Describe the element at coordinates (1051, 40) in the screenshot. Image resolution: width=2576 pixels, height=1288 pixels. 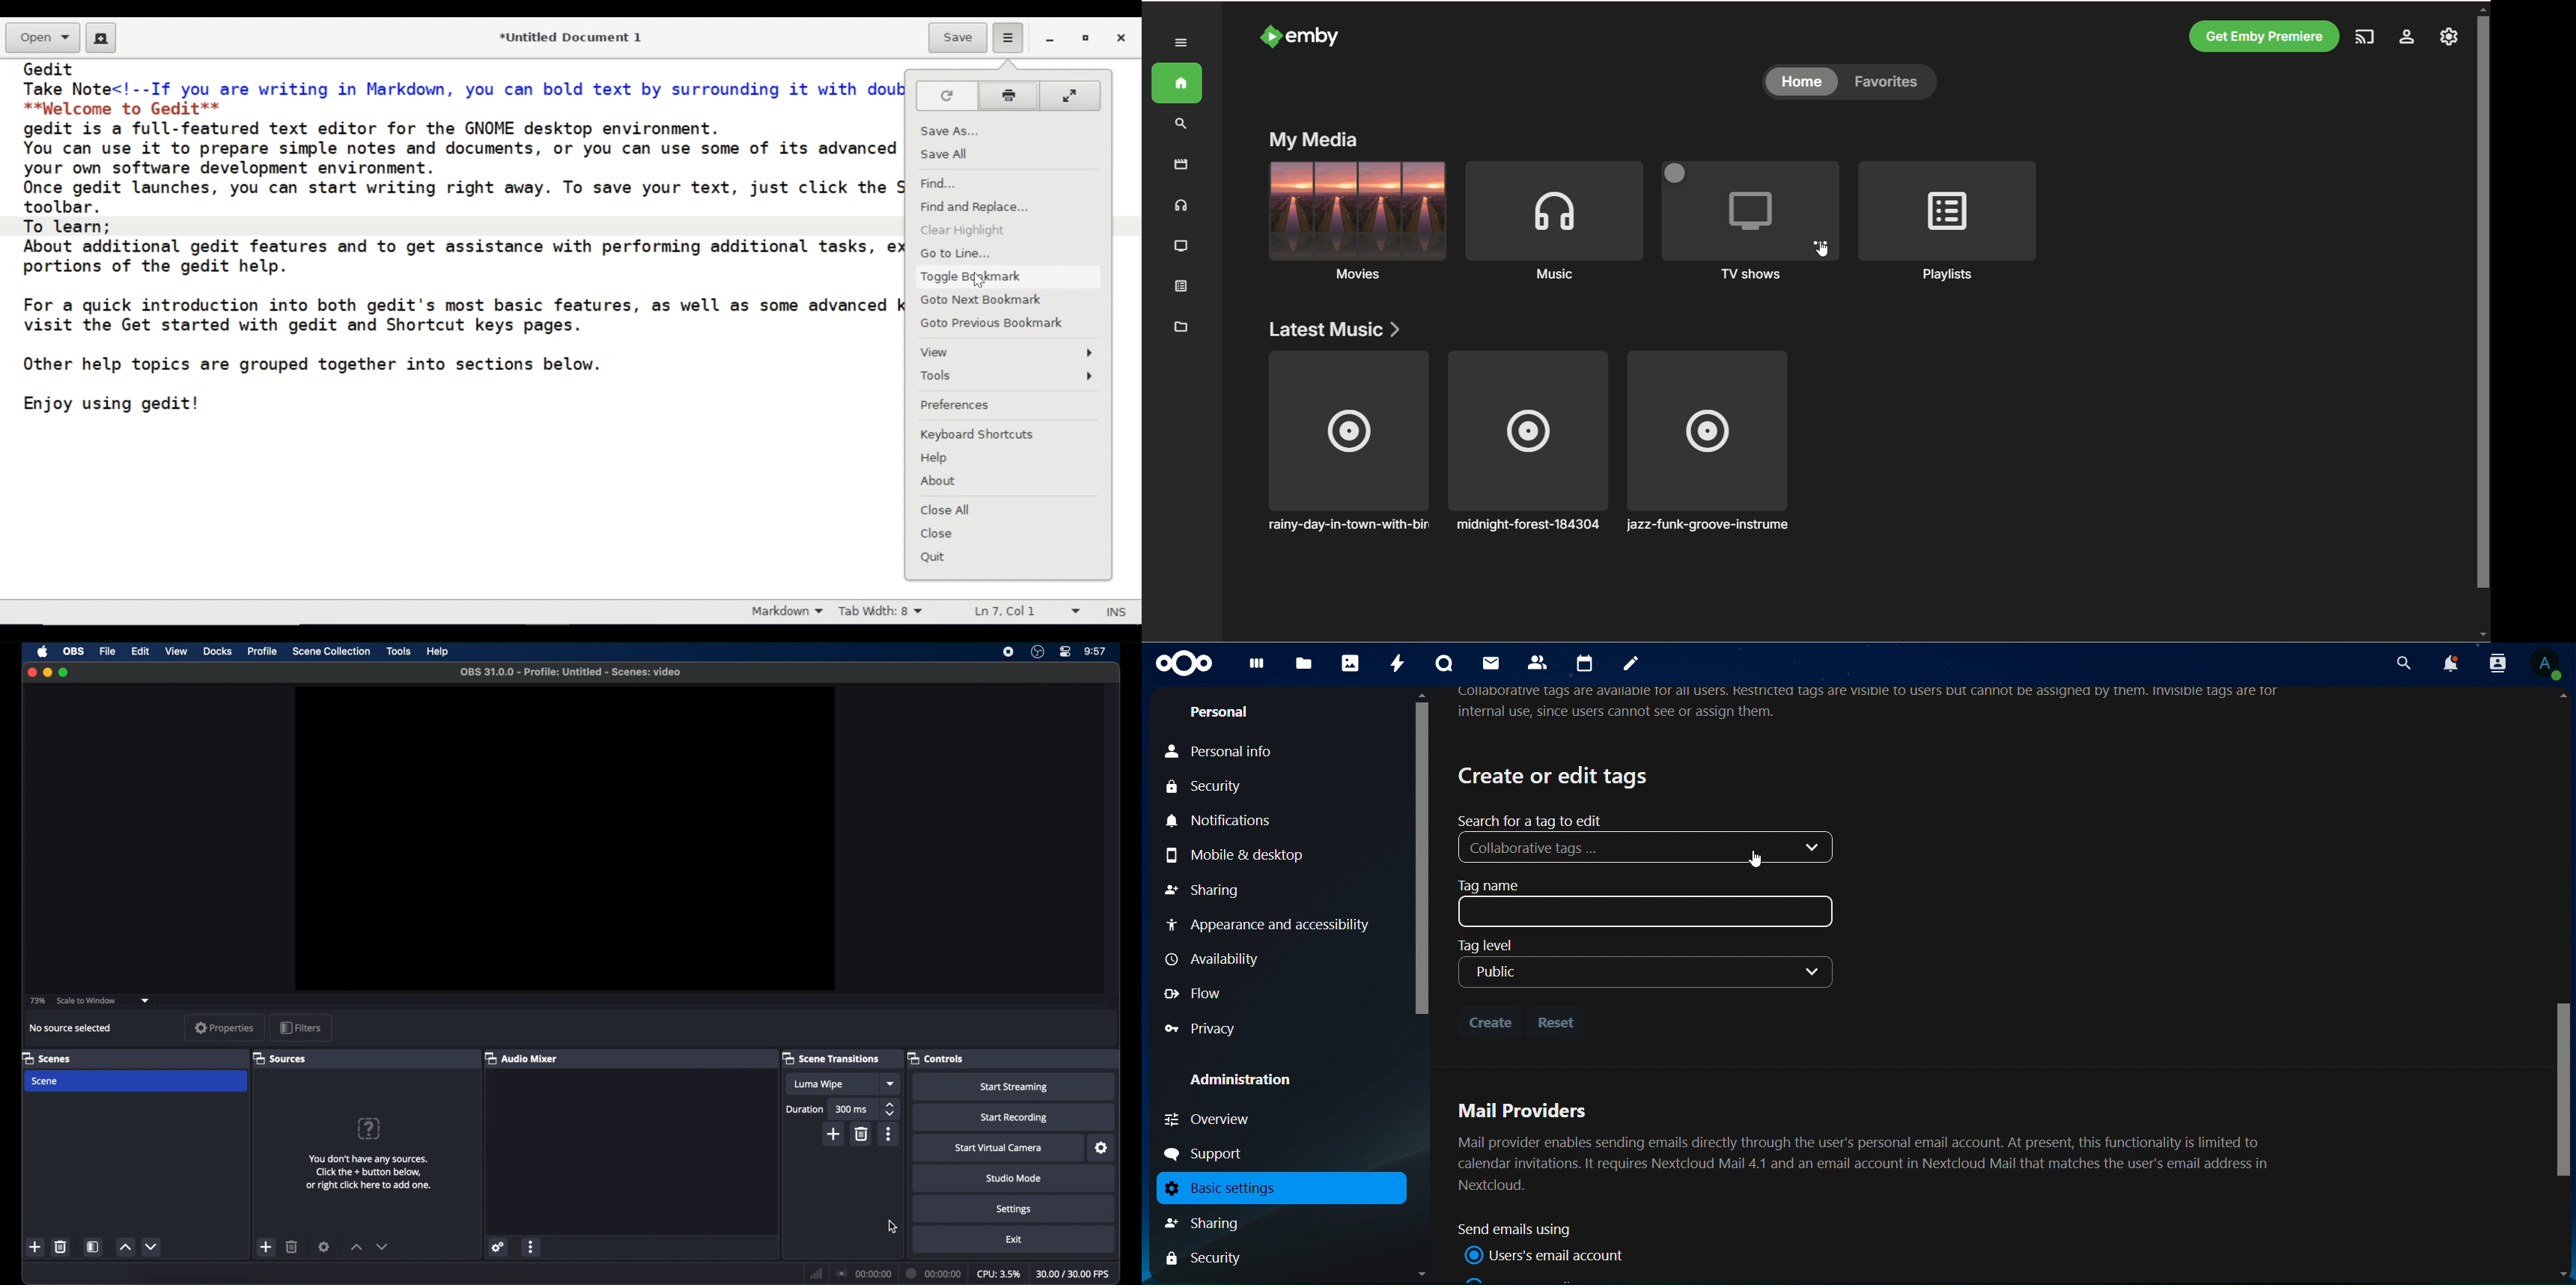
I see `minimize` at that location.